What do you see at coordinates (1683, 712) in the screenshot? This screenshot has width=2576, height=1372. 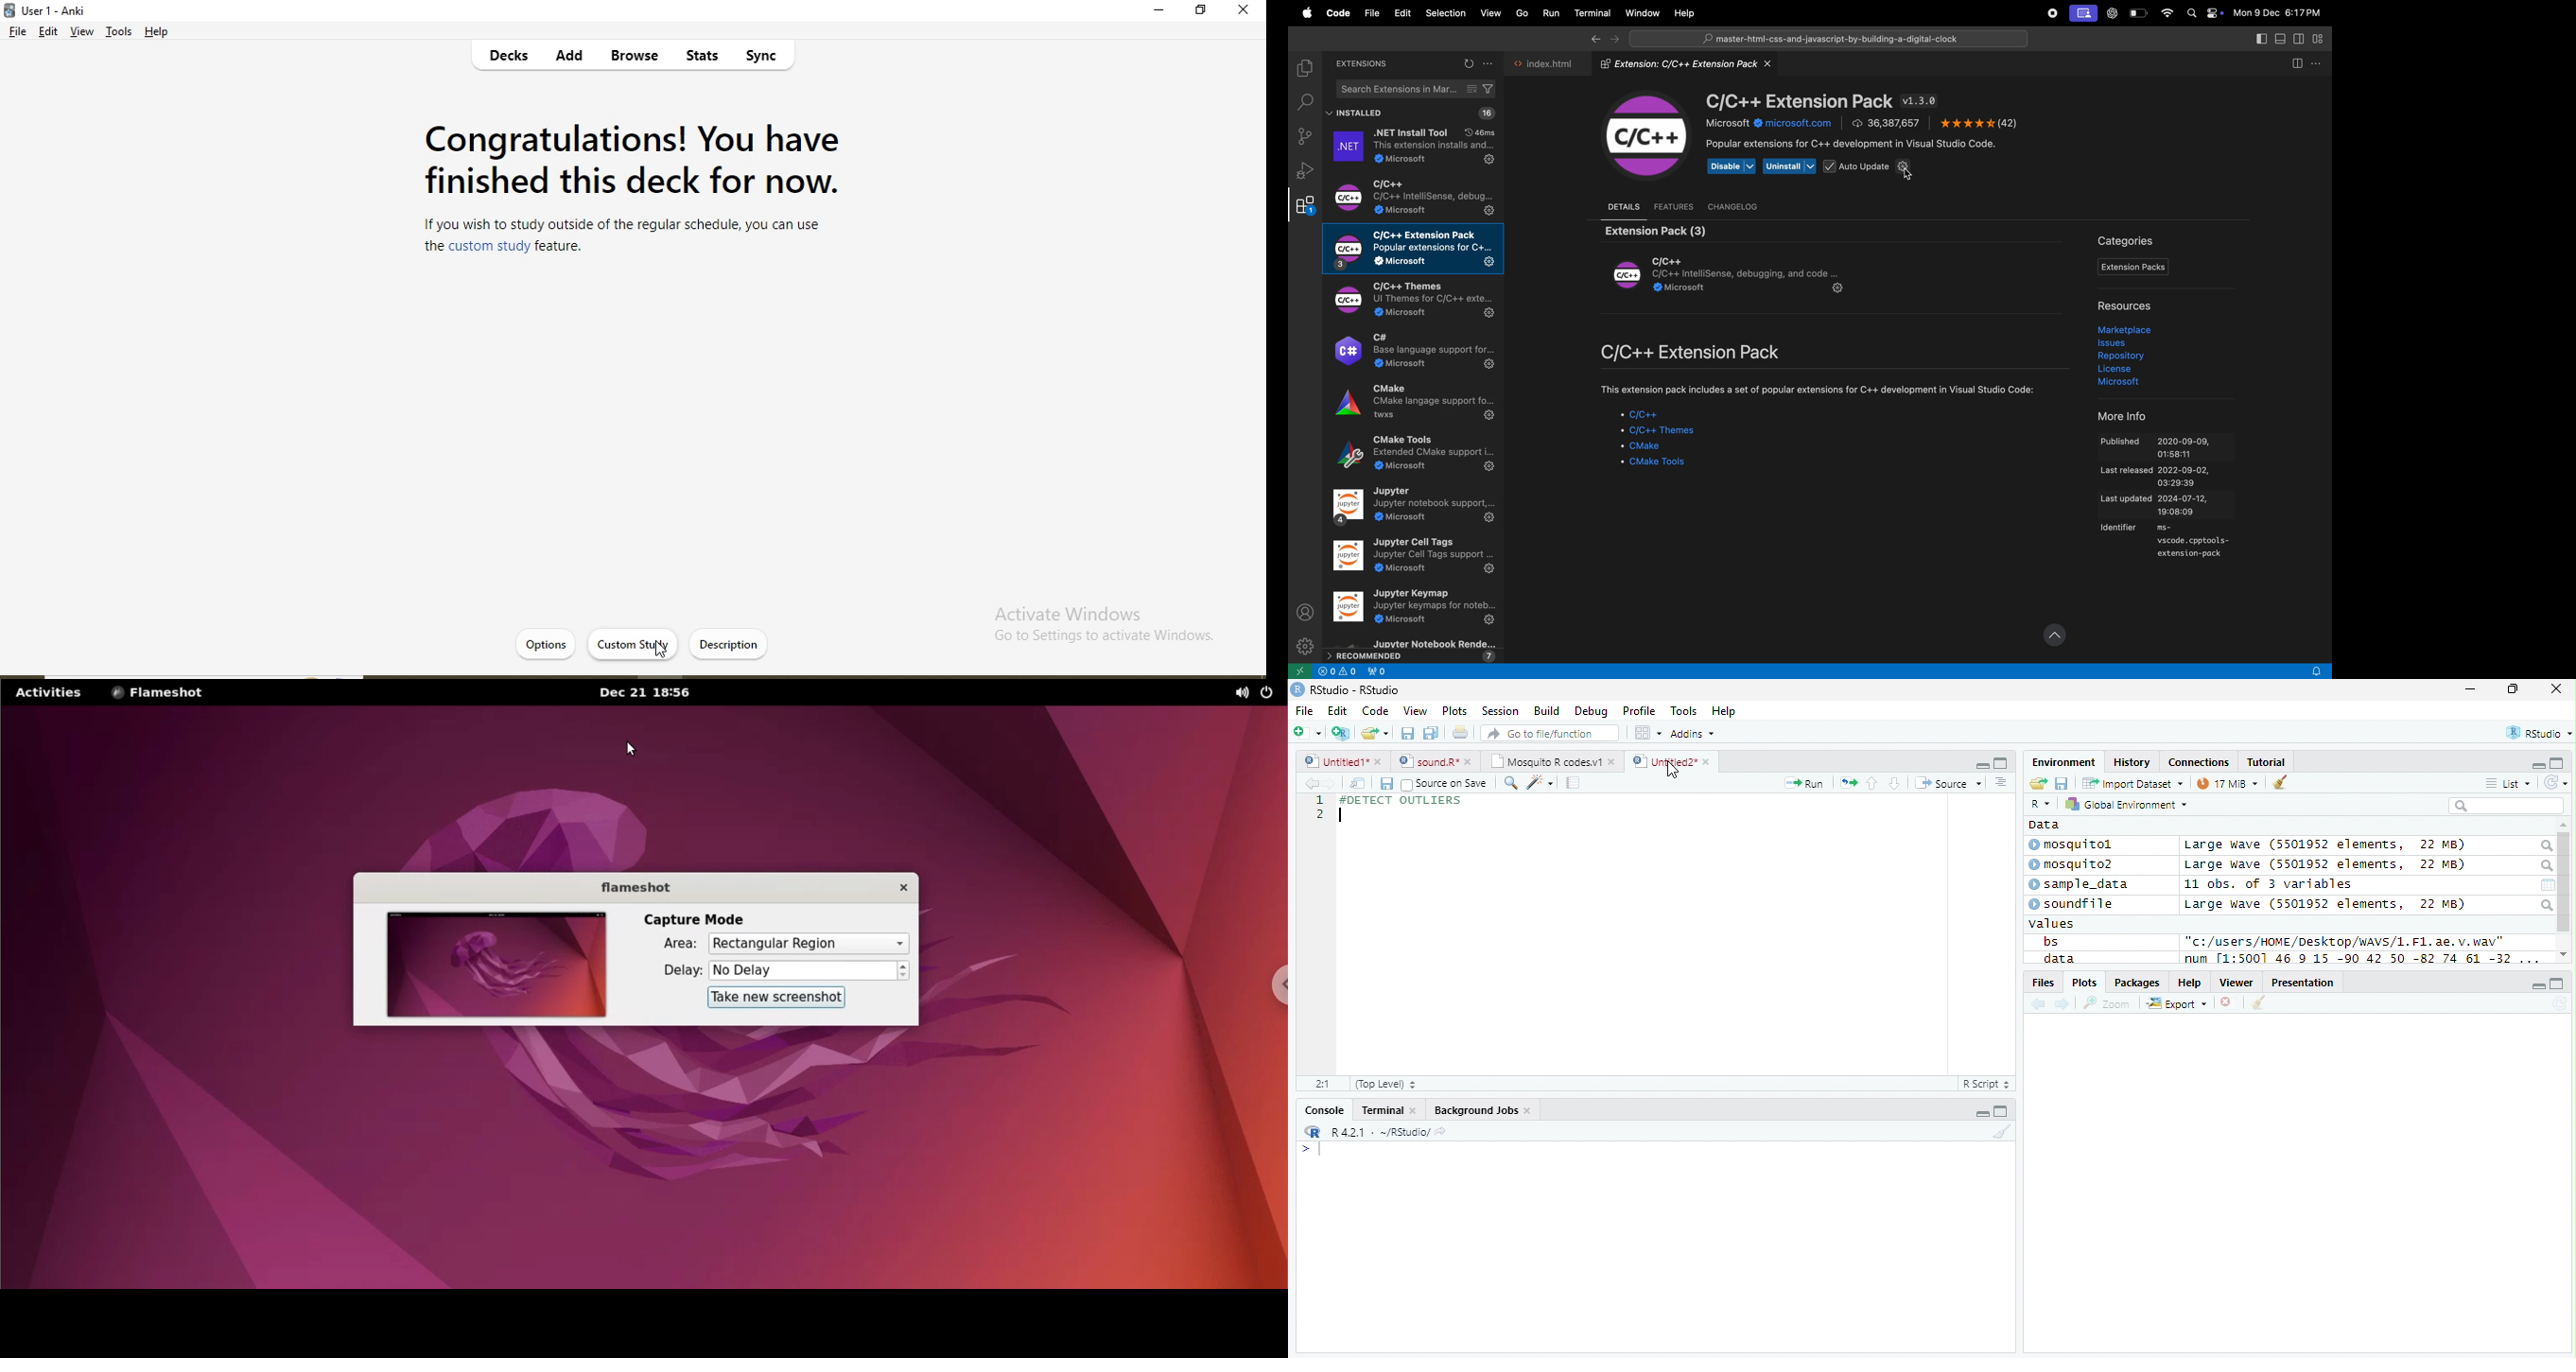 I see `Tools` at bounding box center [1683, 712].